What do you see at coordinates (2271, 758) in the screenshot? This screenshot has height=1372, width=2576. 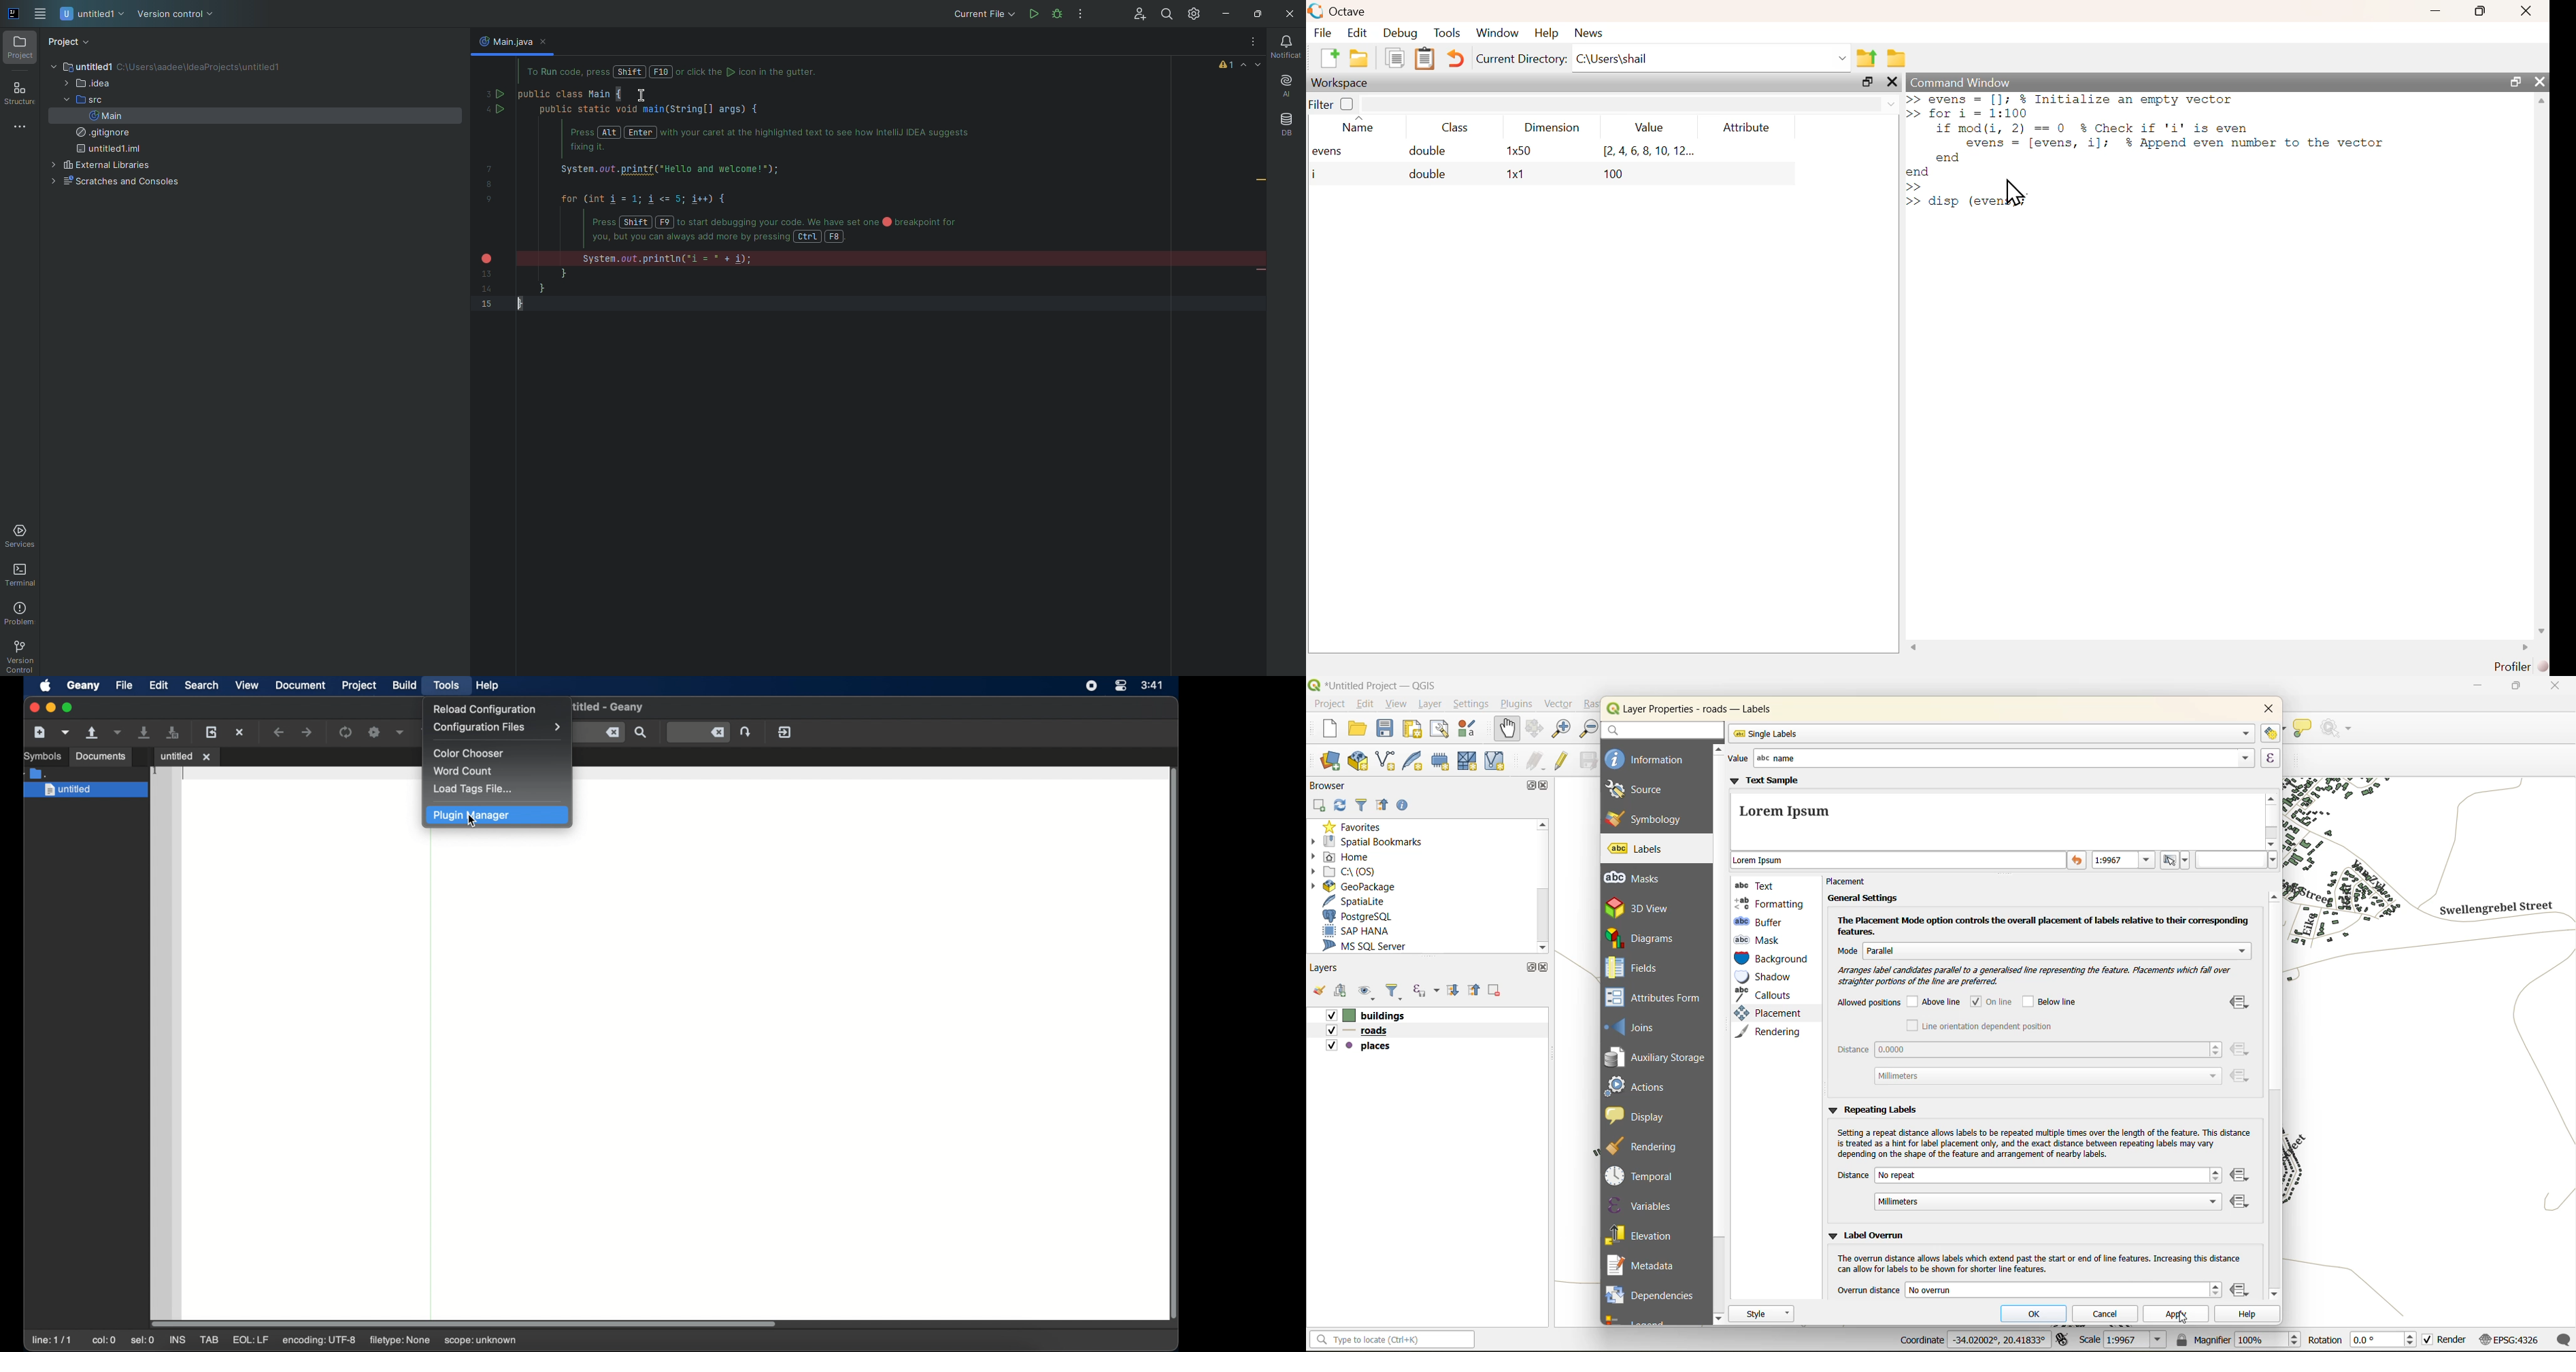 I see `expression builder` at bounding box center [2271, 758].